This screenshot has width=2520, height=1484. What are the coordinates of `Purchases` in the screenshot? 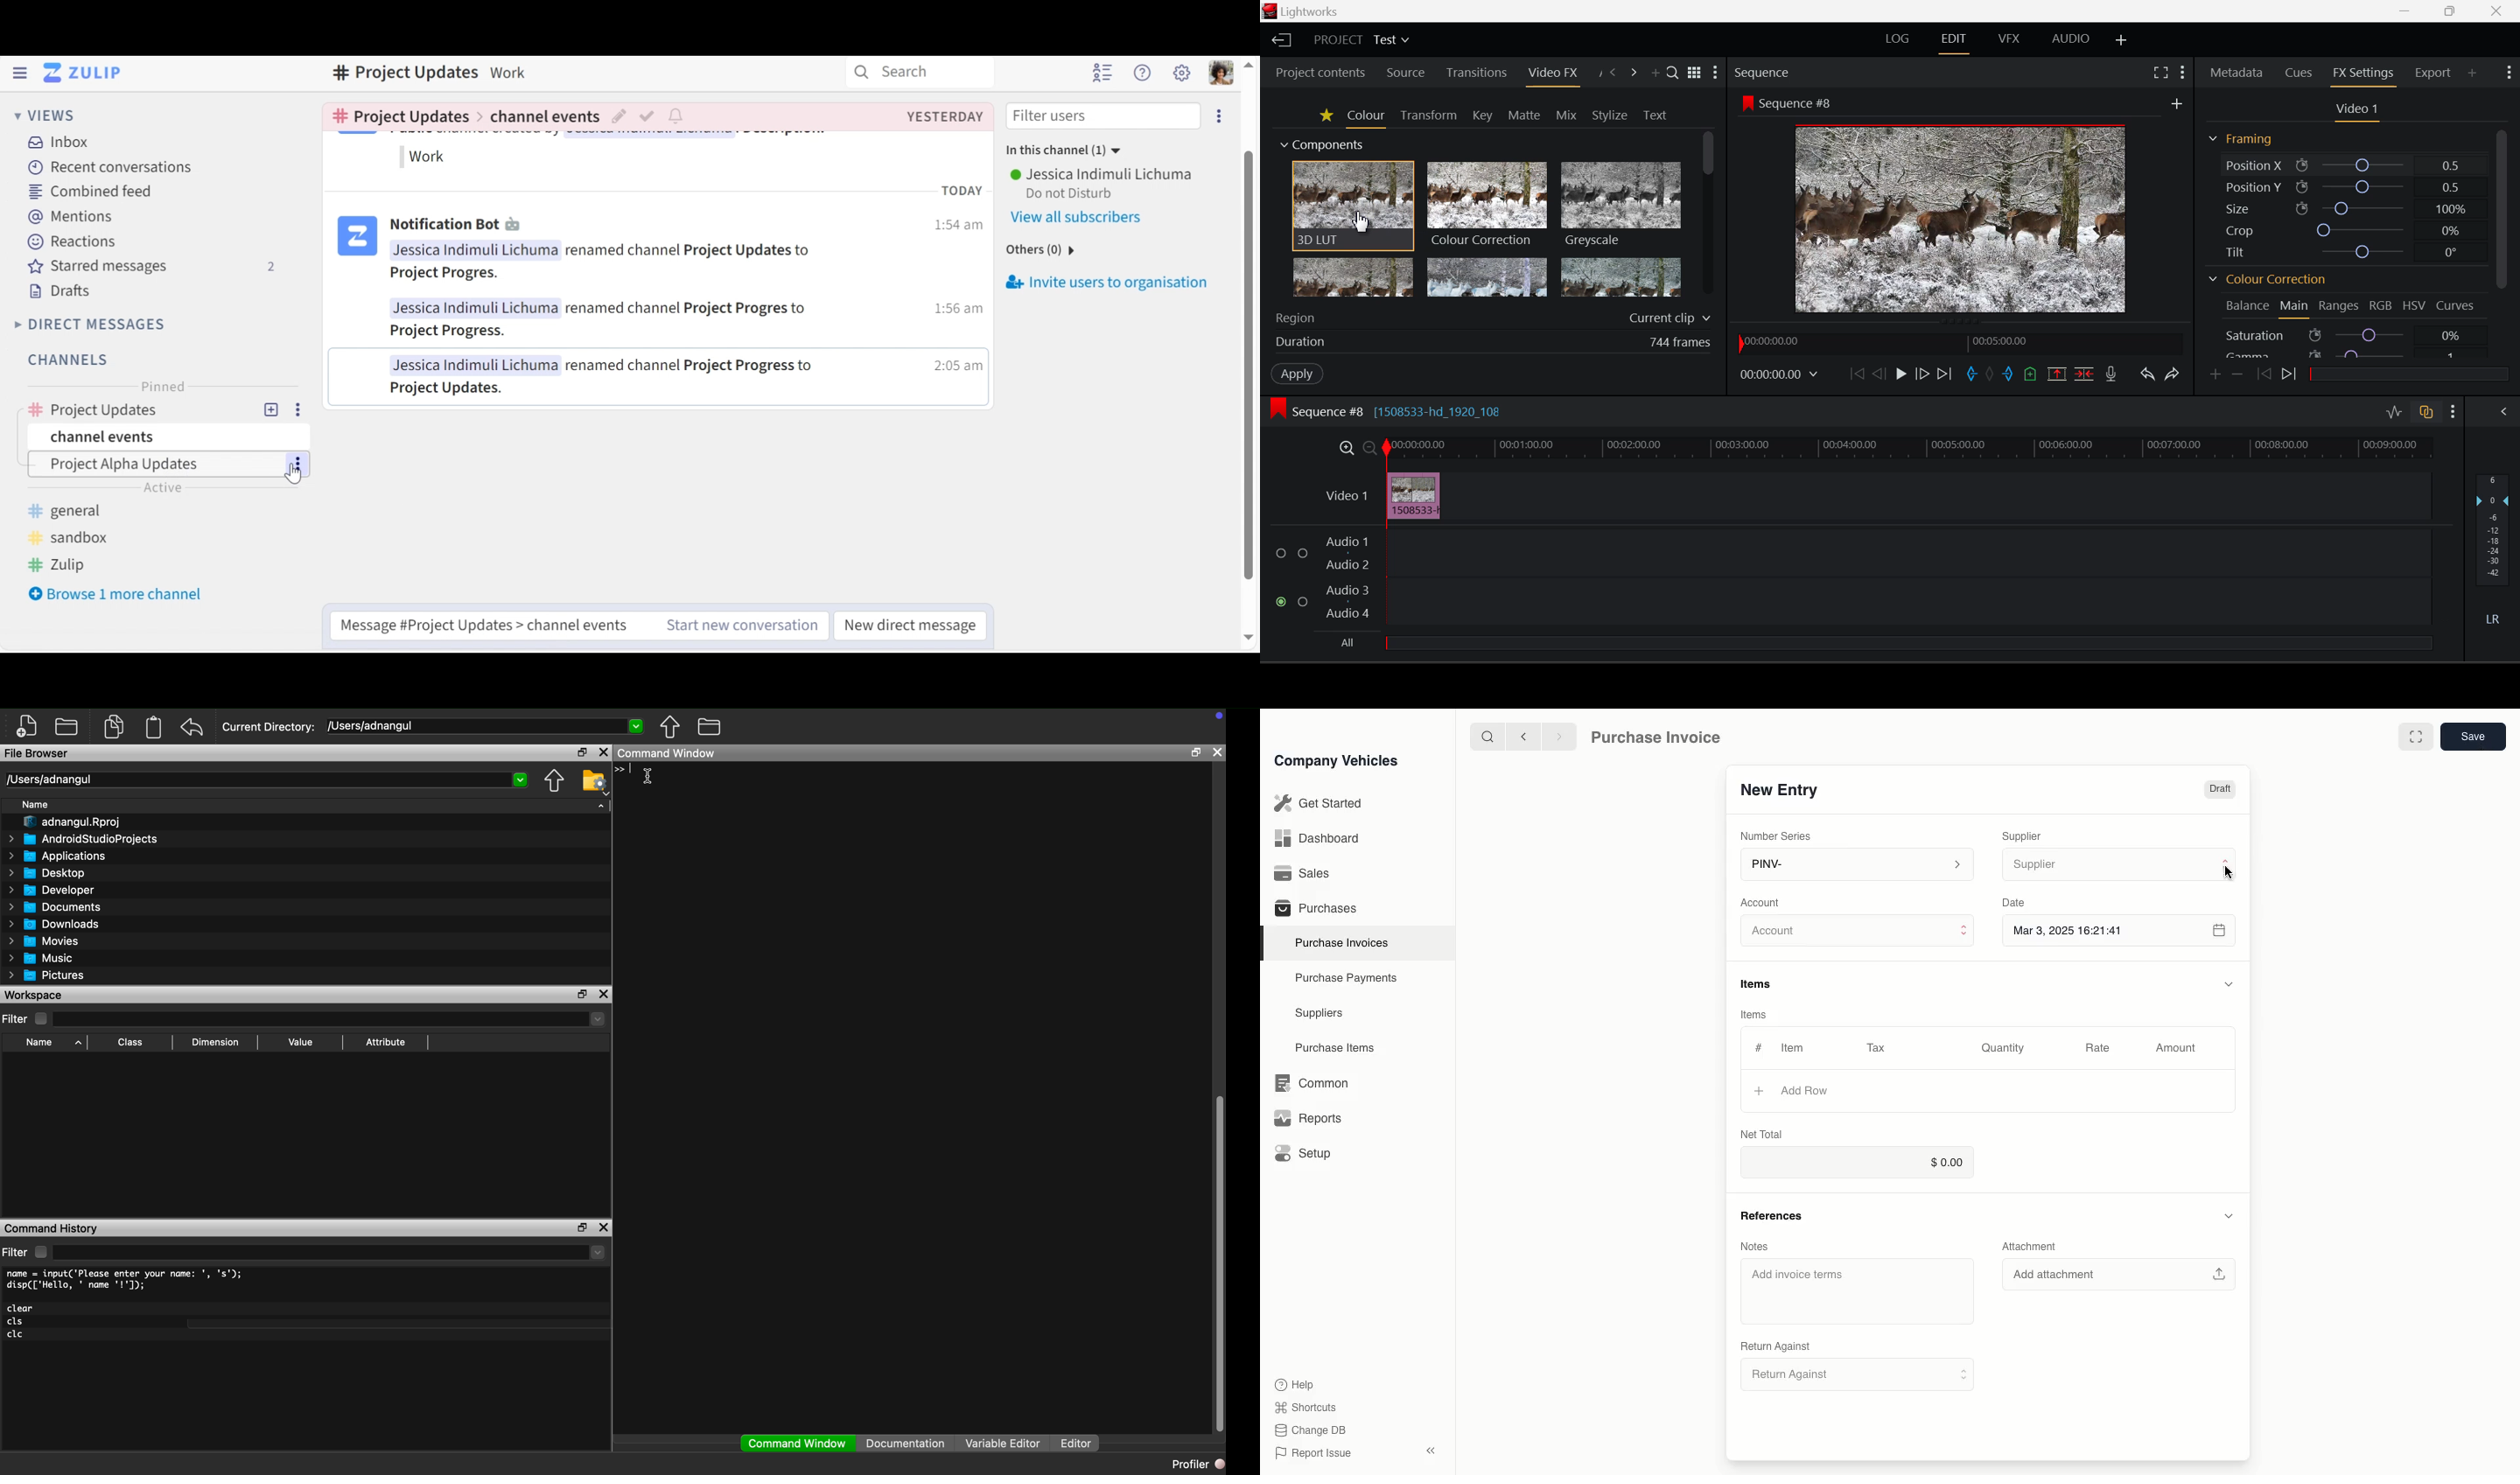 It's located at (1312, 910).